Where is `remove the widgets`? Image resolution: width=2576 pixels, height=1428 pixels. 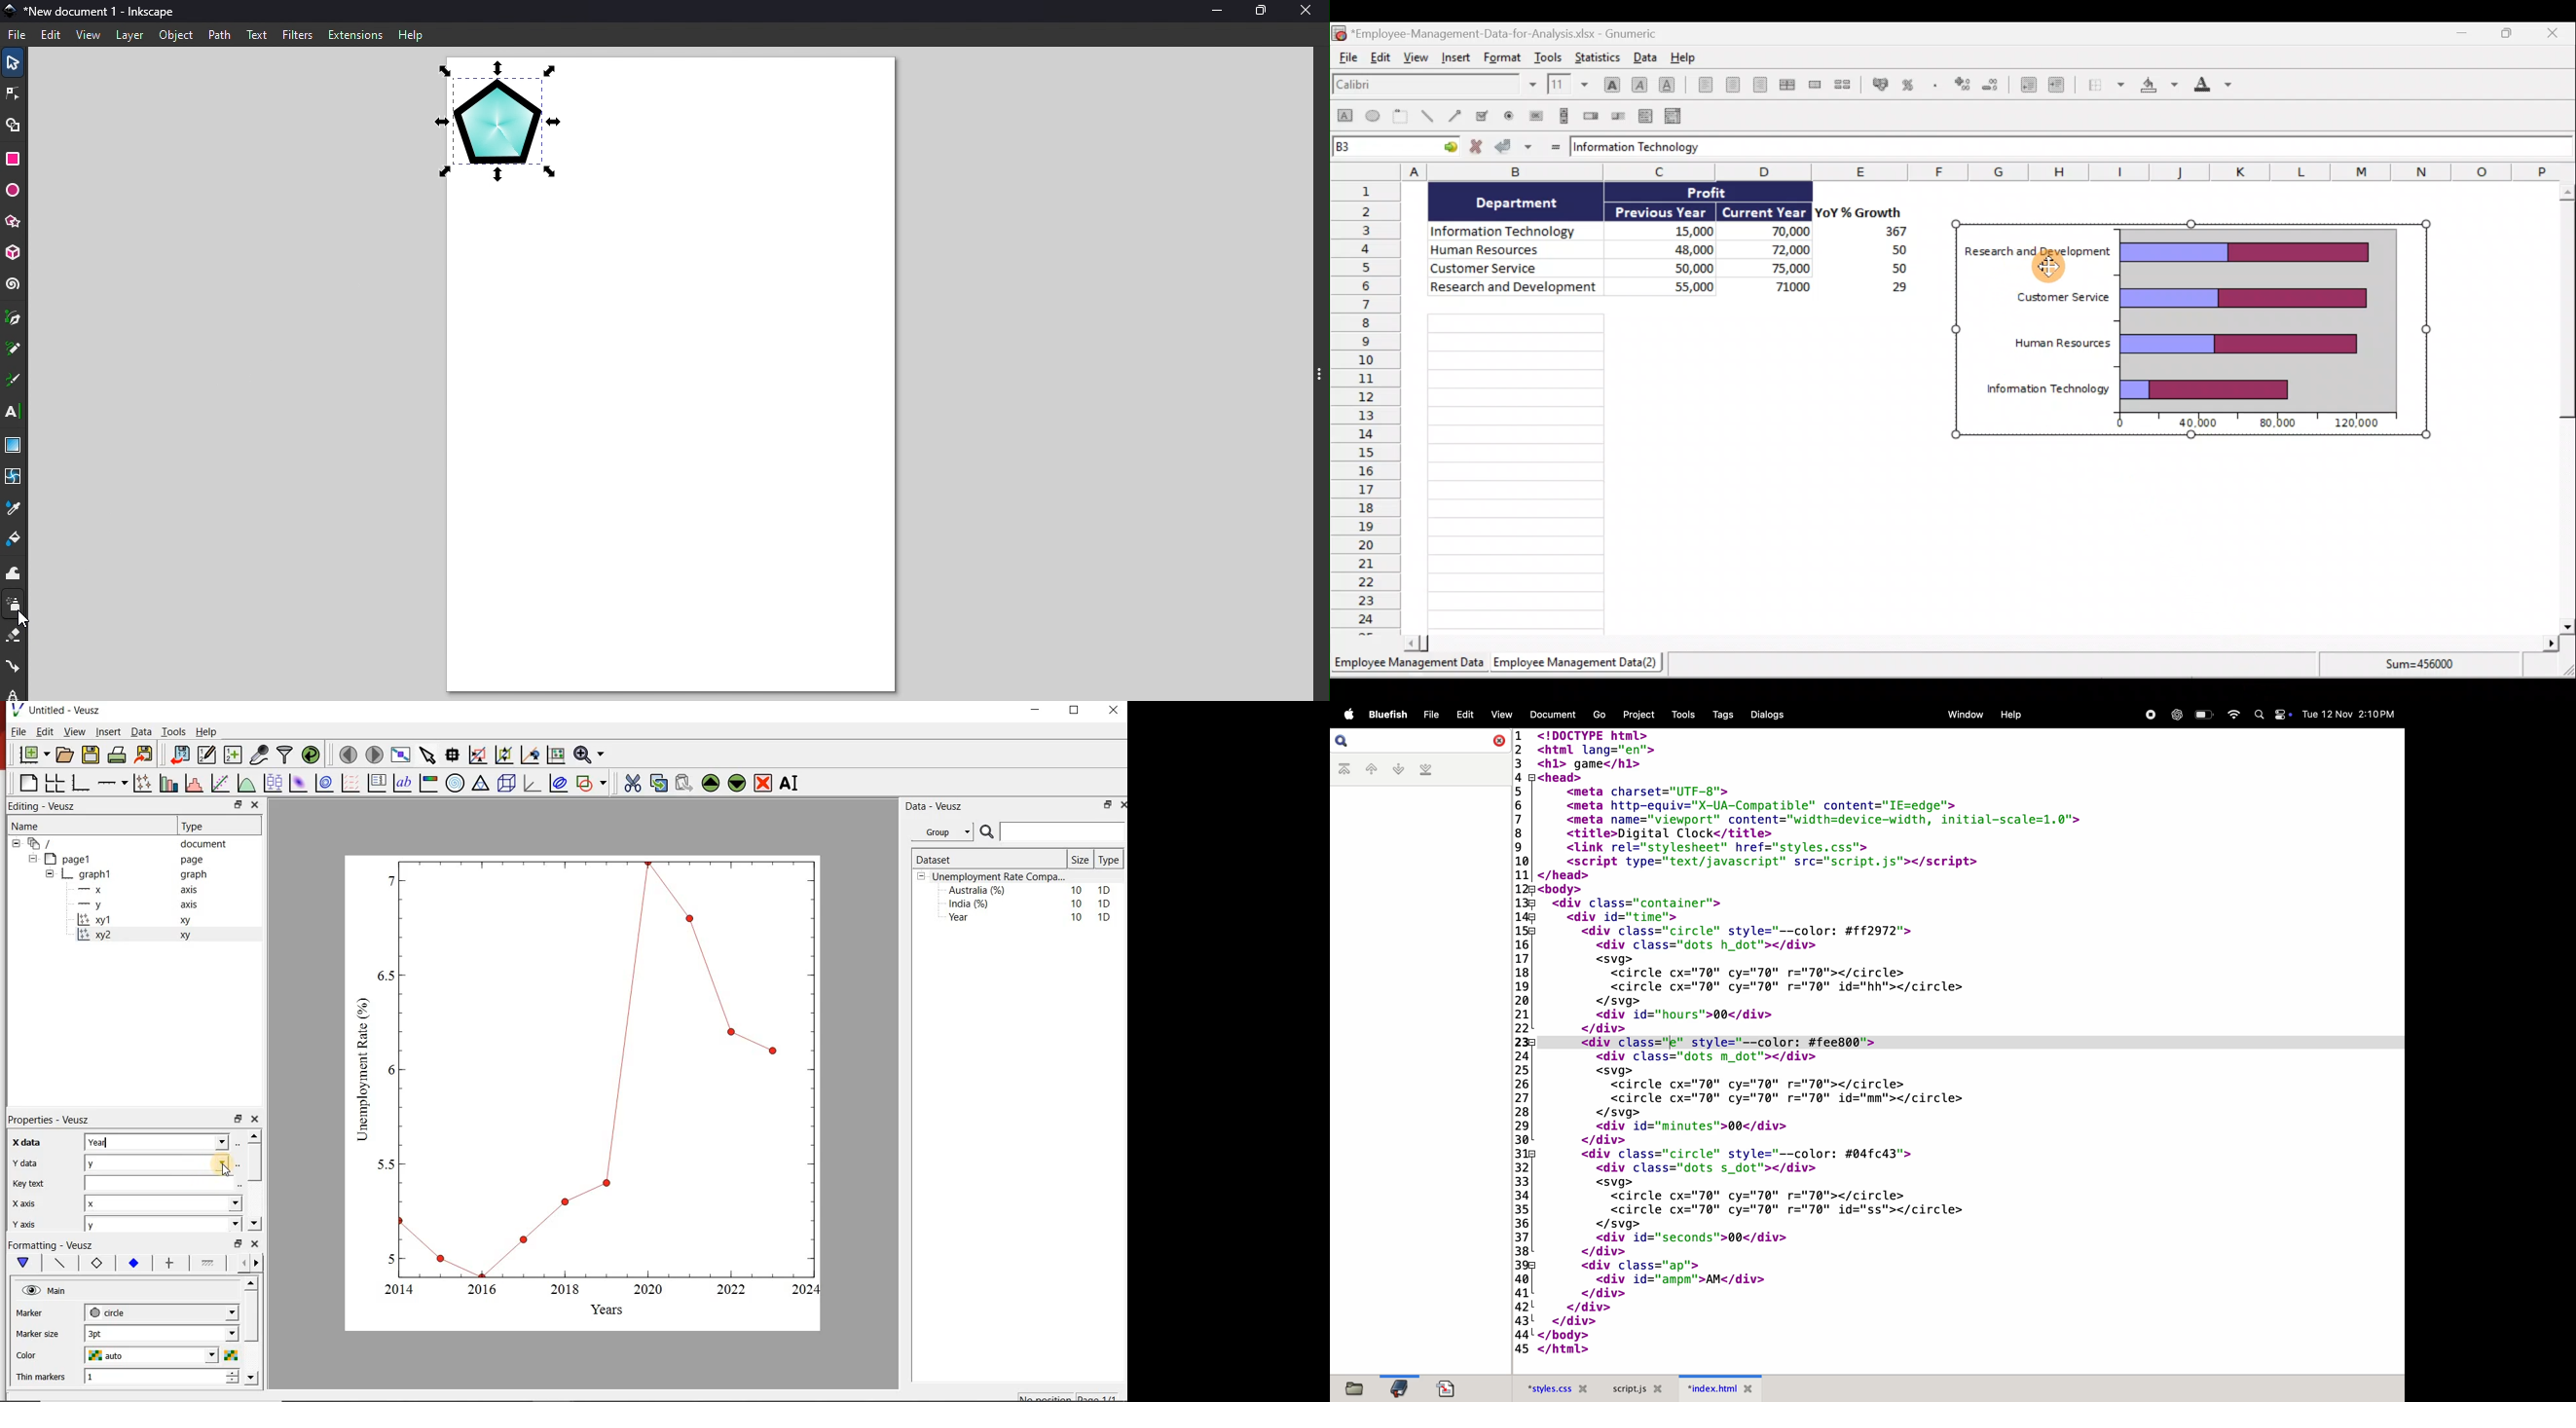 remove the widgets is located at coordinates (763, 783).